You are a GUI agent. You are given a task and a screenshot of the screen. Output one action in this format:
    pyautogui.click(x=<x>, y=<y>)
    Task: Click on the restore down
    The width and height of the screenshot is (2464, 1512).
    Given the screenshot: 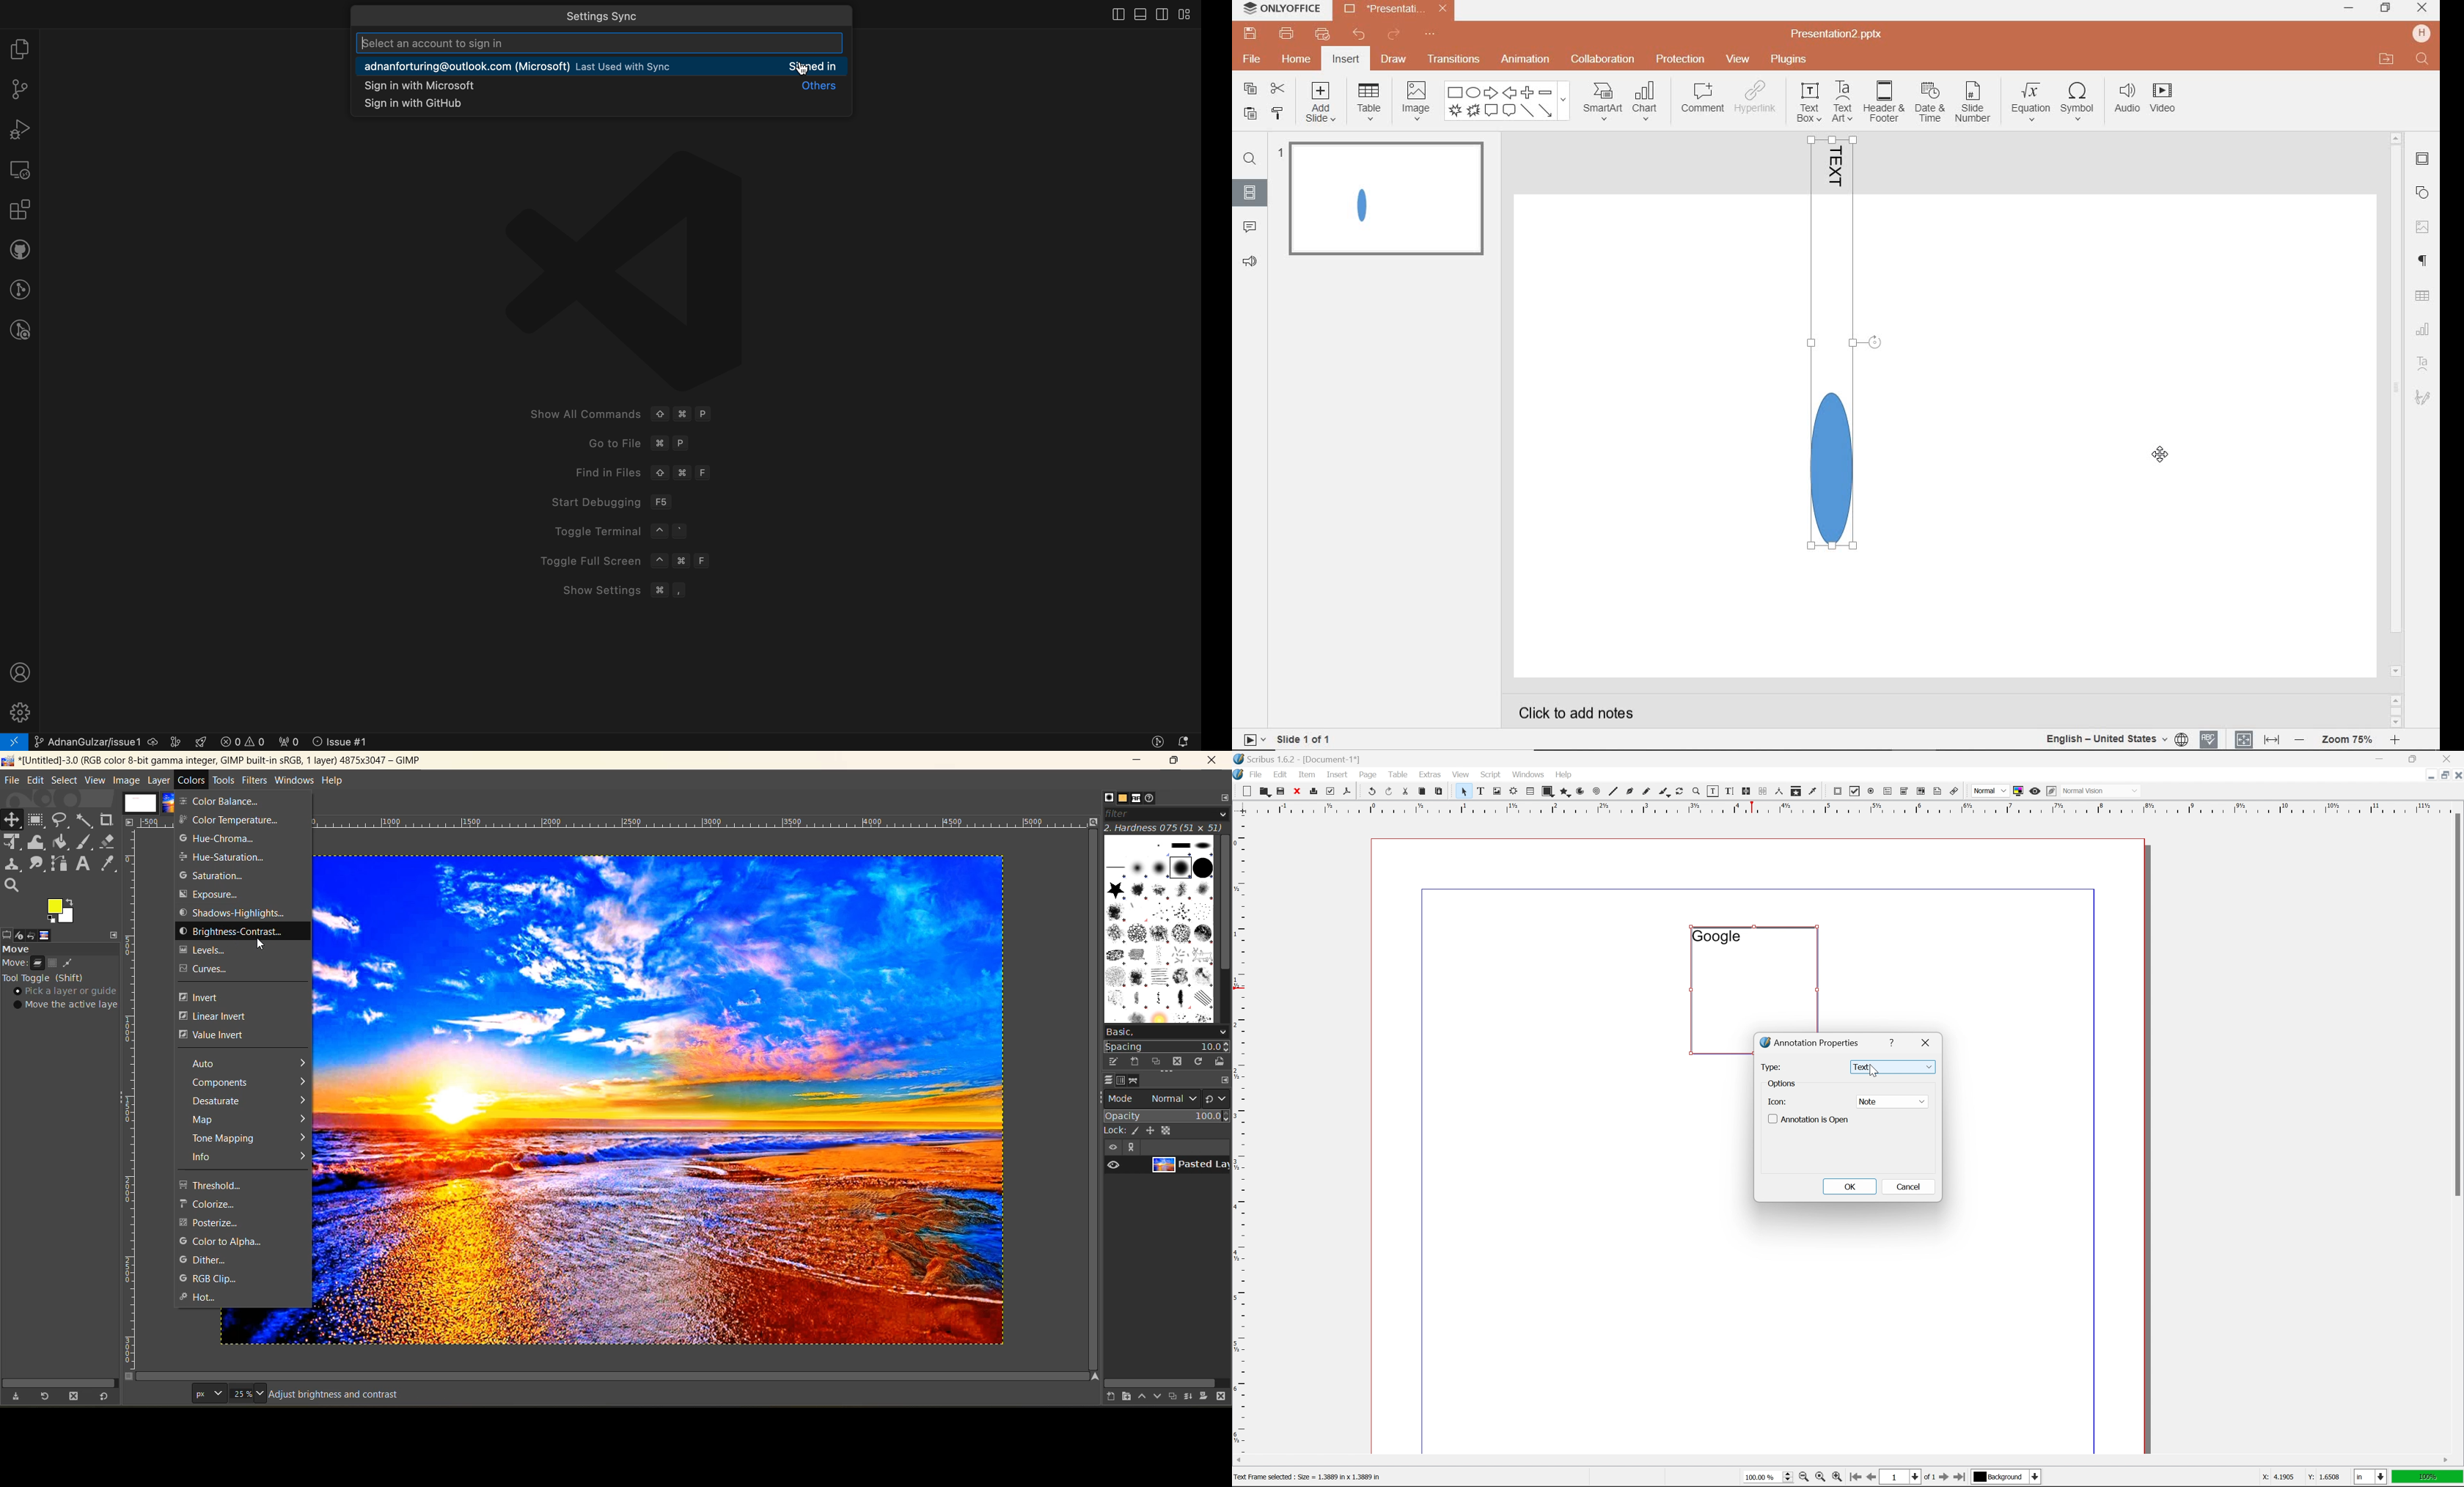 What is the action you would take?
    pyautogui.click(x=2415, y=758)
    